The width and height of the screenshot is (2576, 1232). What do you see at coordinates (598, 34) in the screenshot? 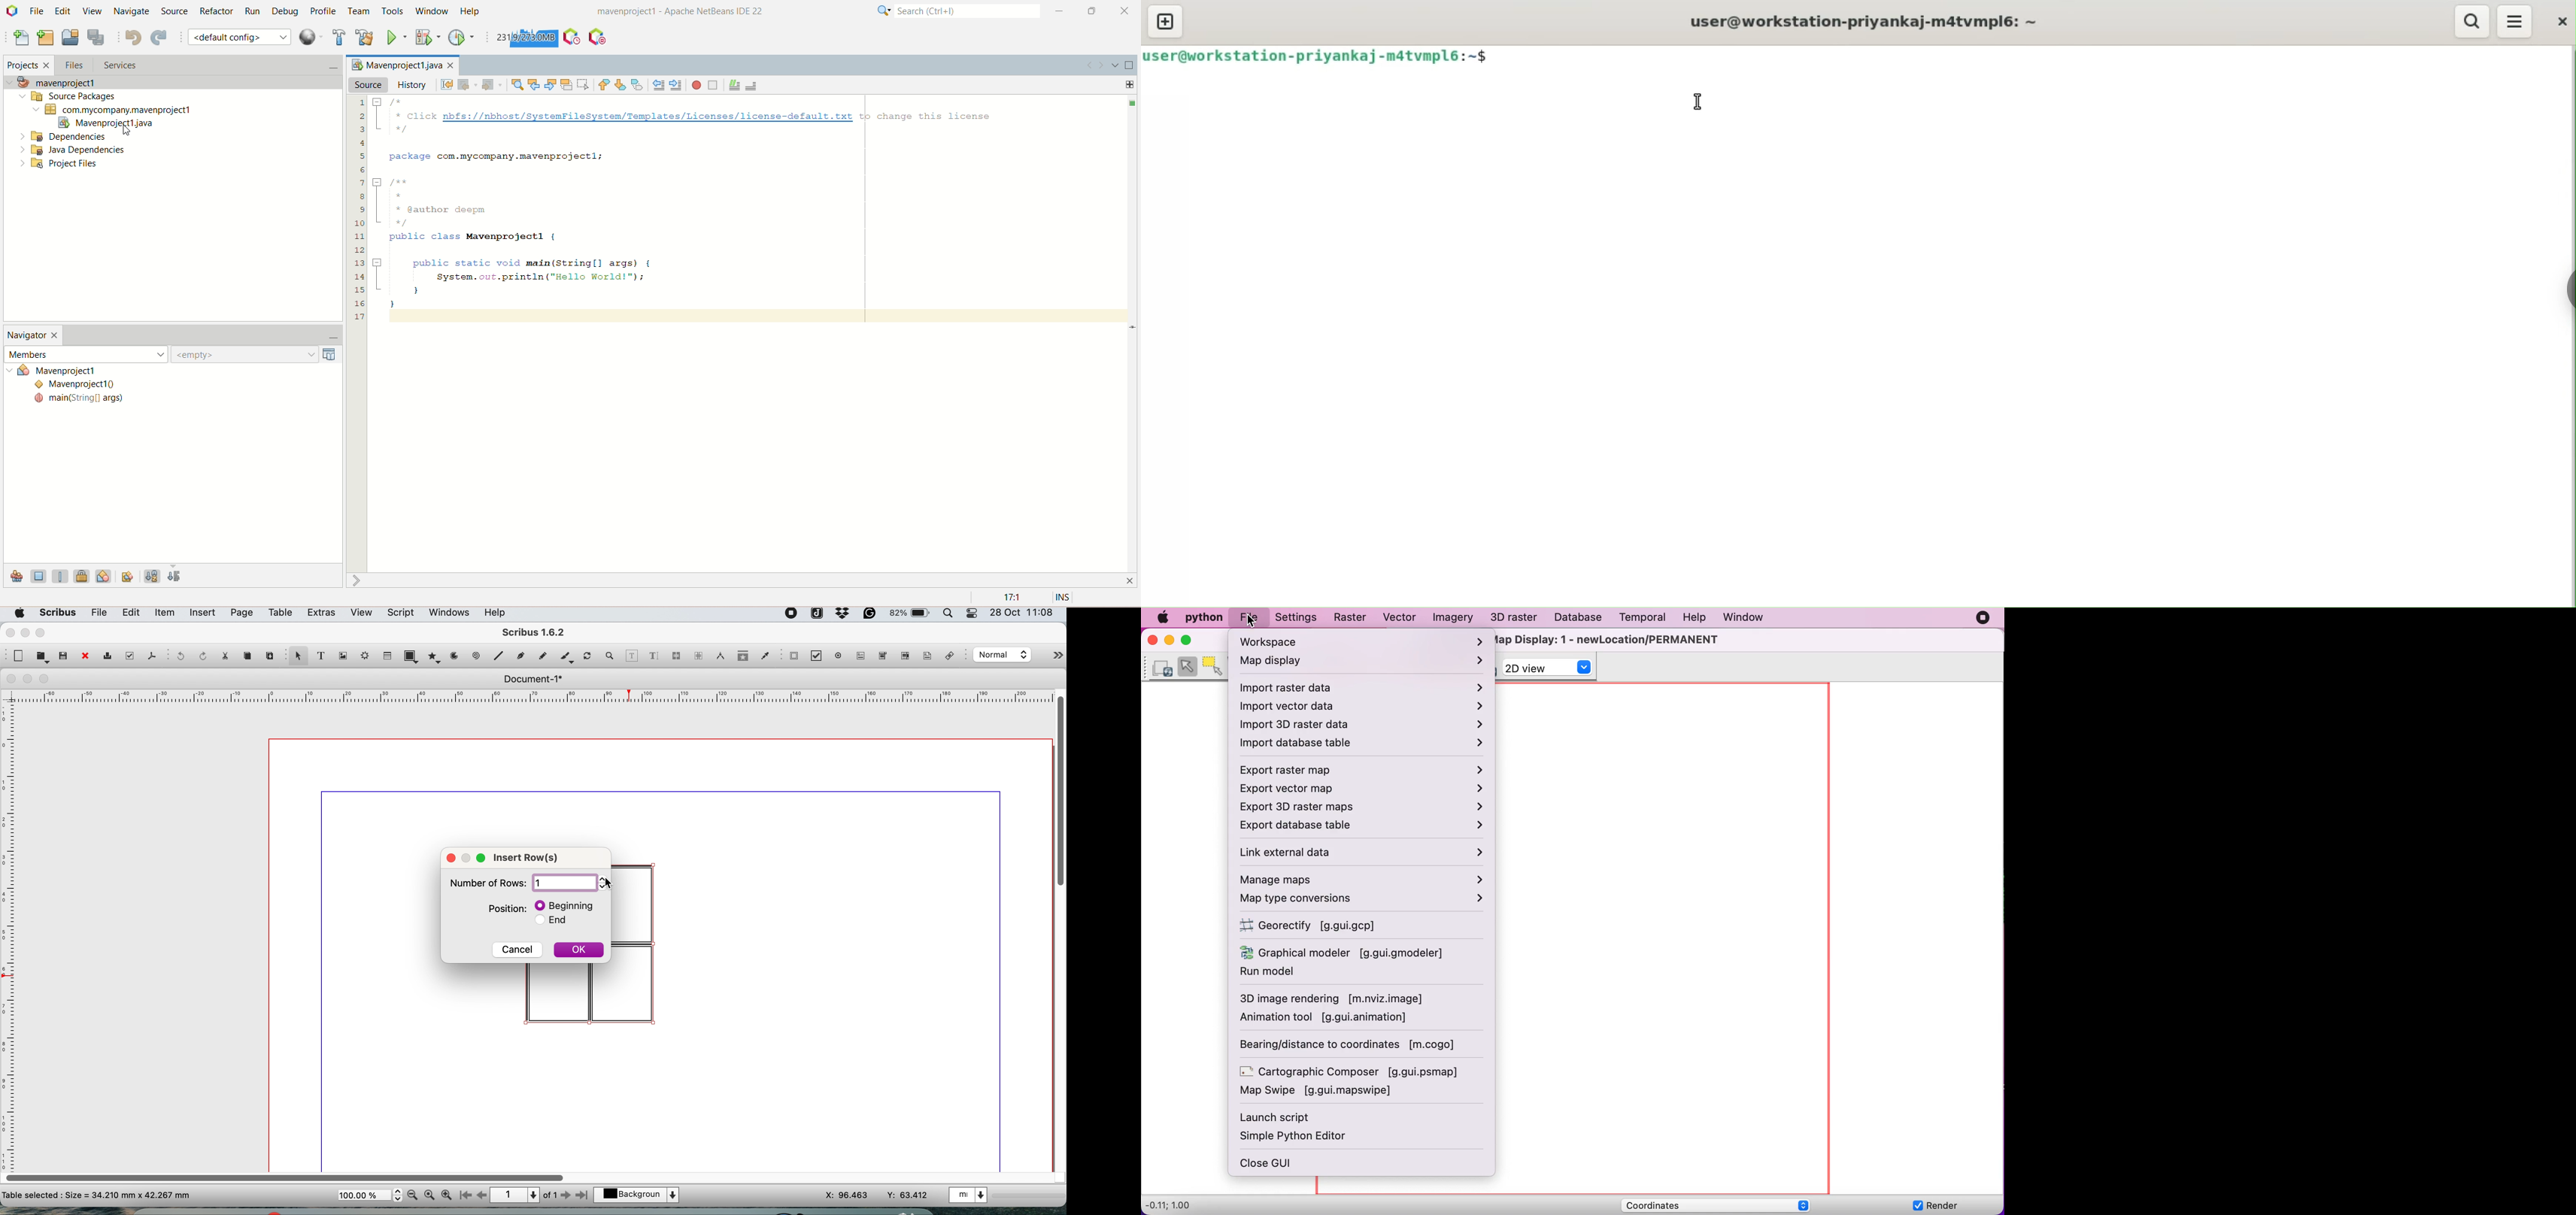
I see `pause` at bounding box center [598, 34].